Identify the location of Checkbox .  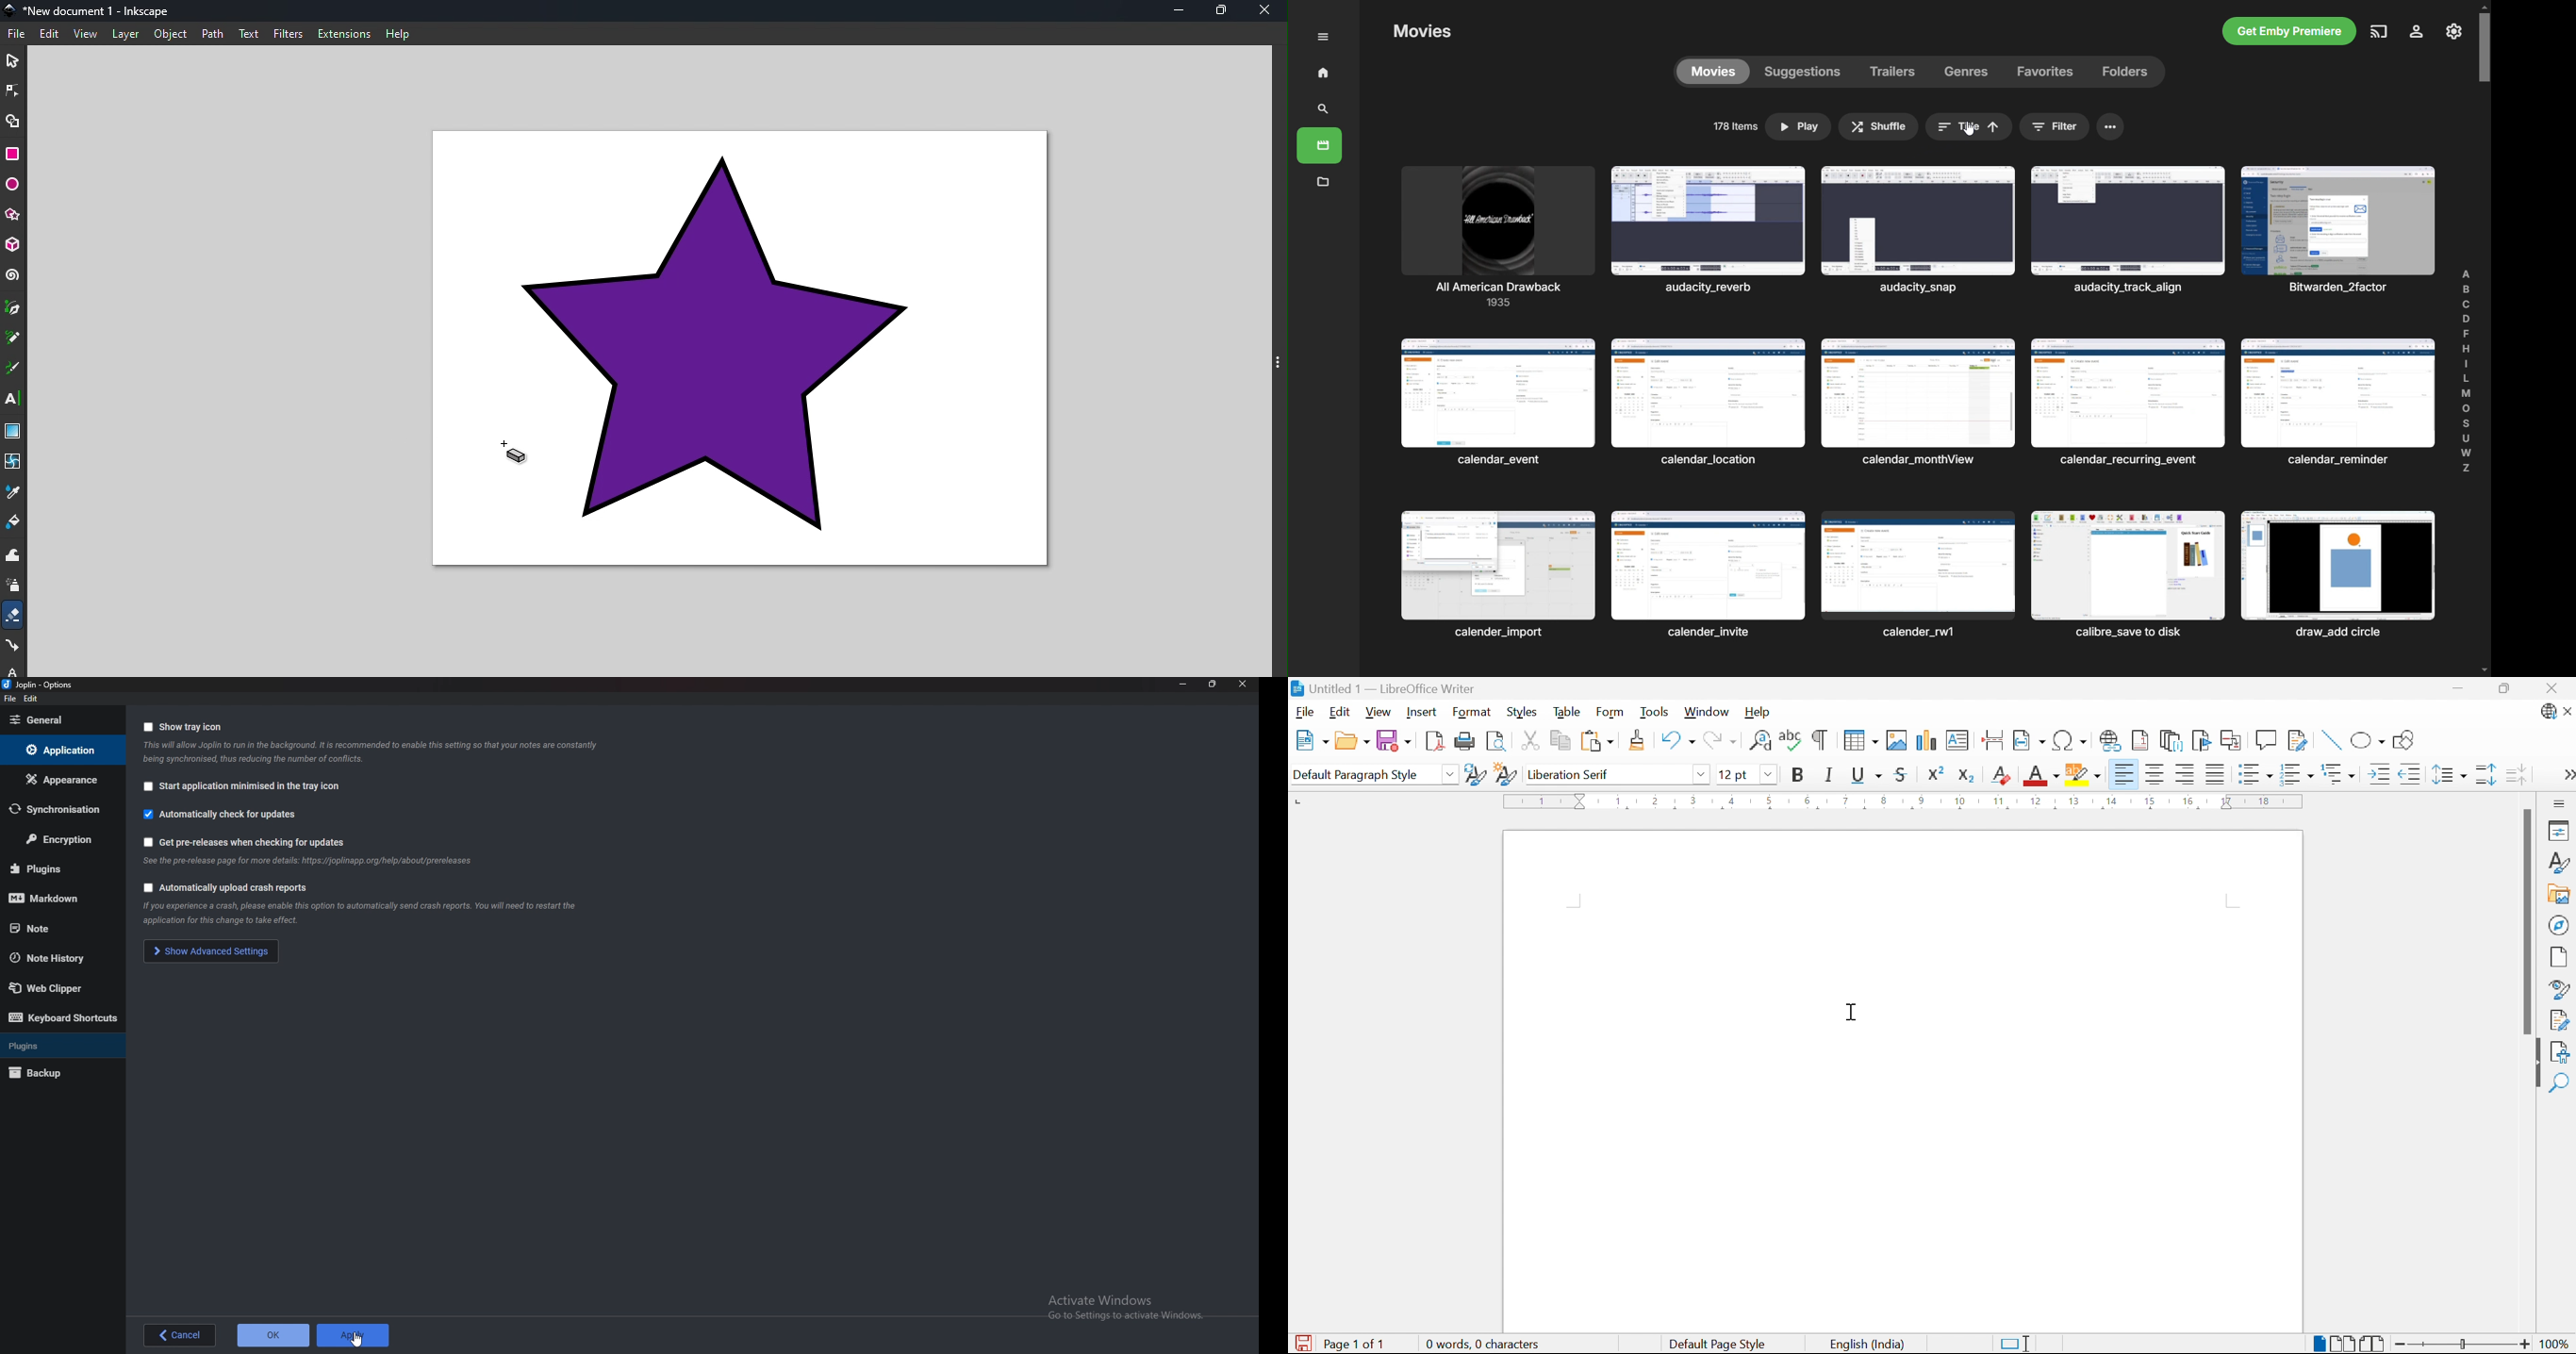
(148, 728).